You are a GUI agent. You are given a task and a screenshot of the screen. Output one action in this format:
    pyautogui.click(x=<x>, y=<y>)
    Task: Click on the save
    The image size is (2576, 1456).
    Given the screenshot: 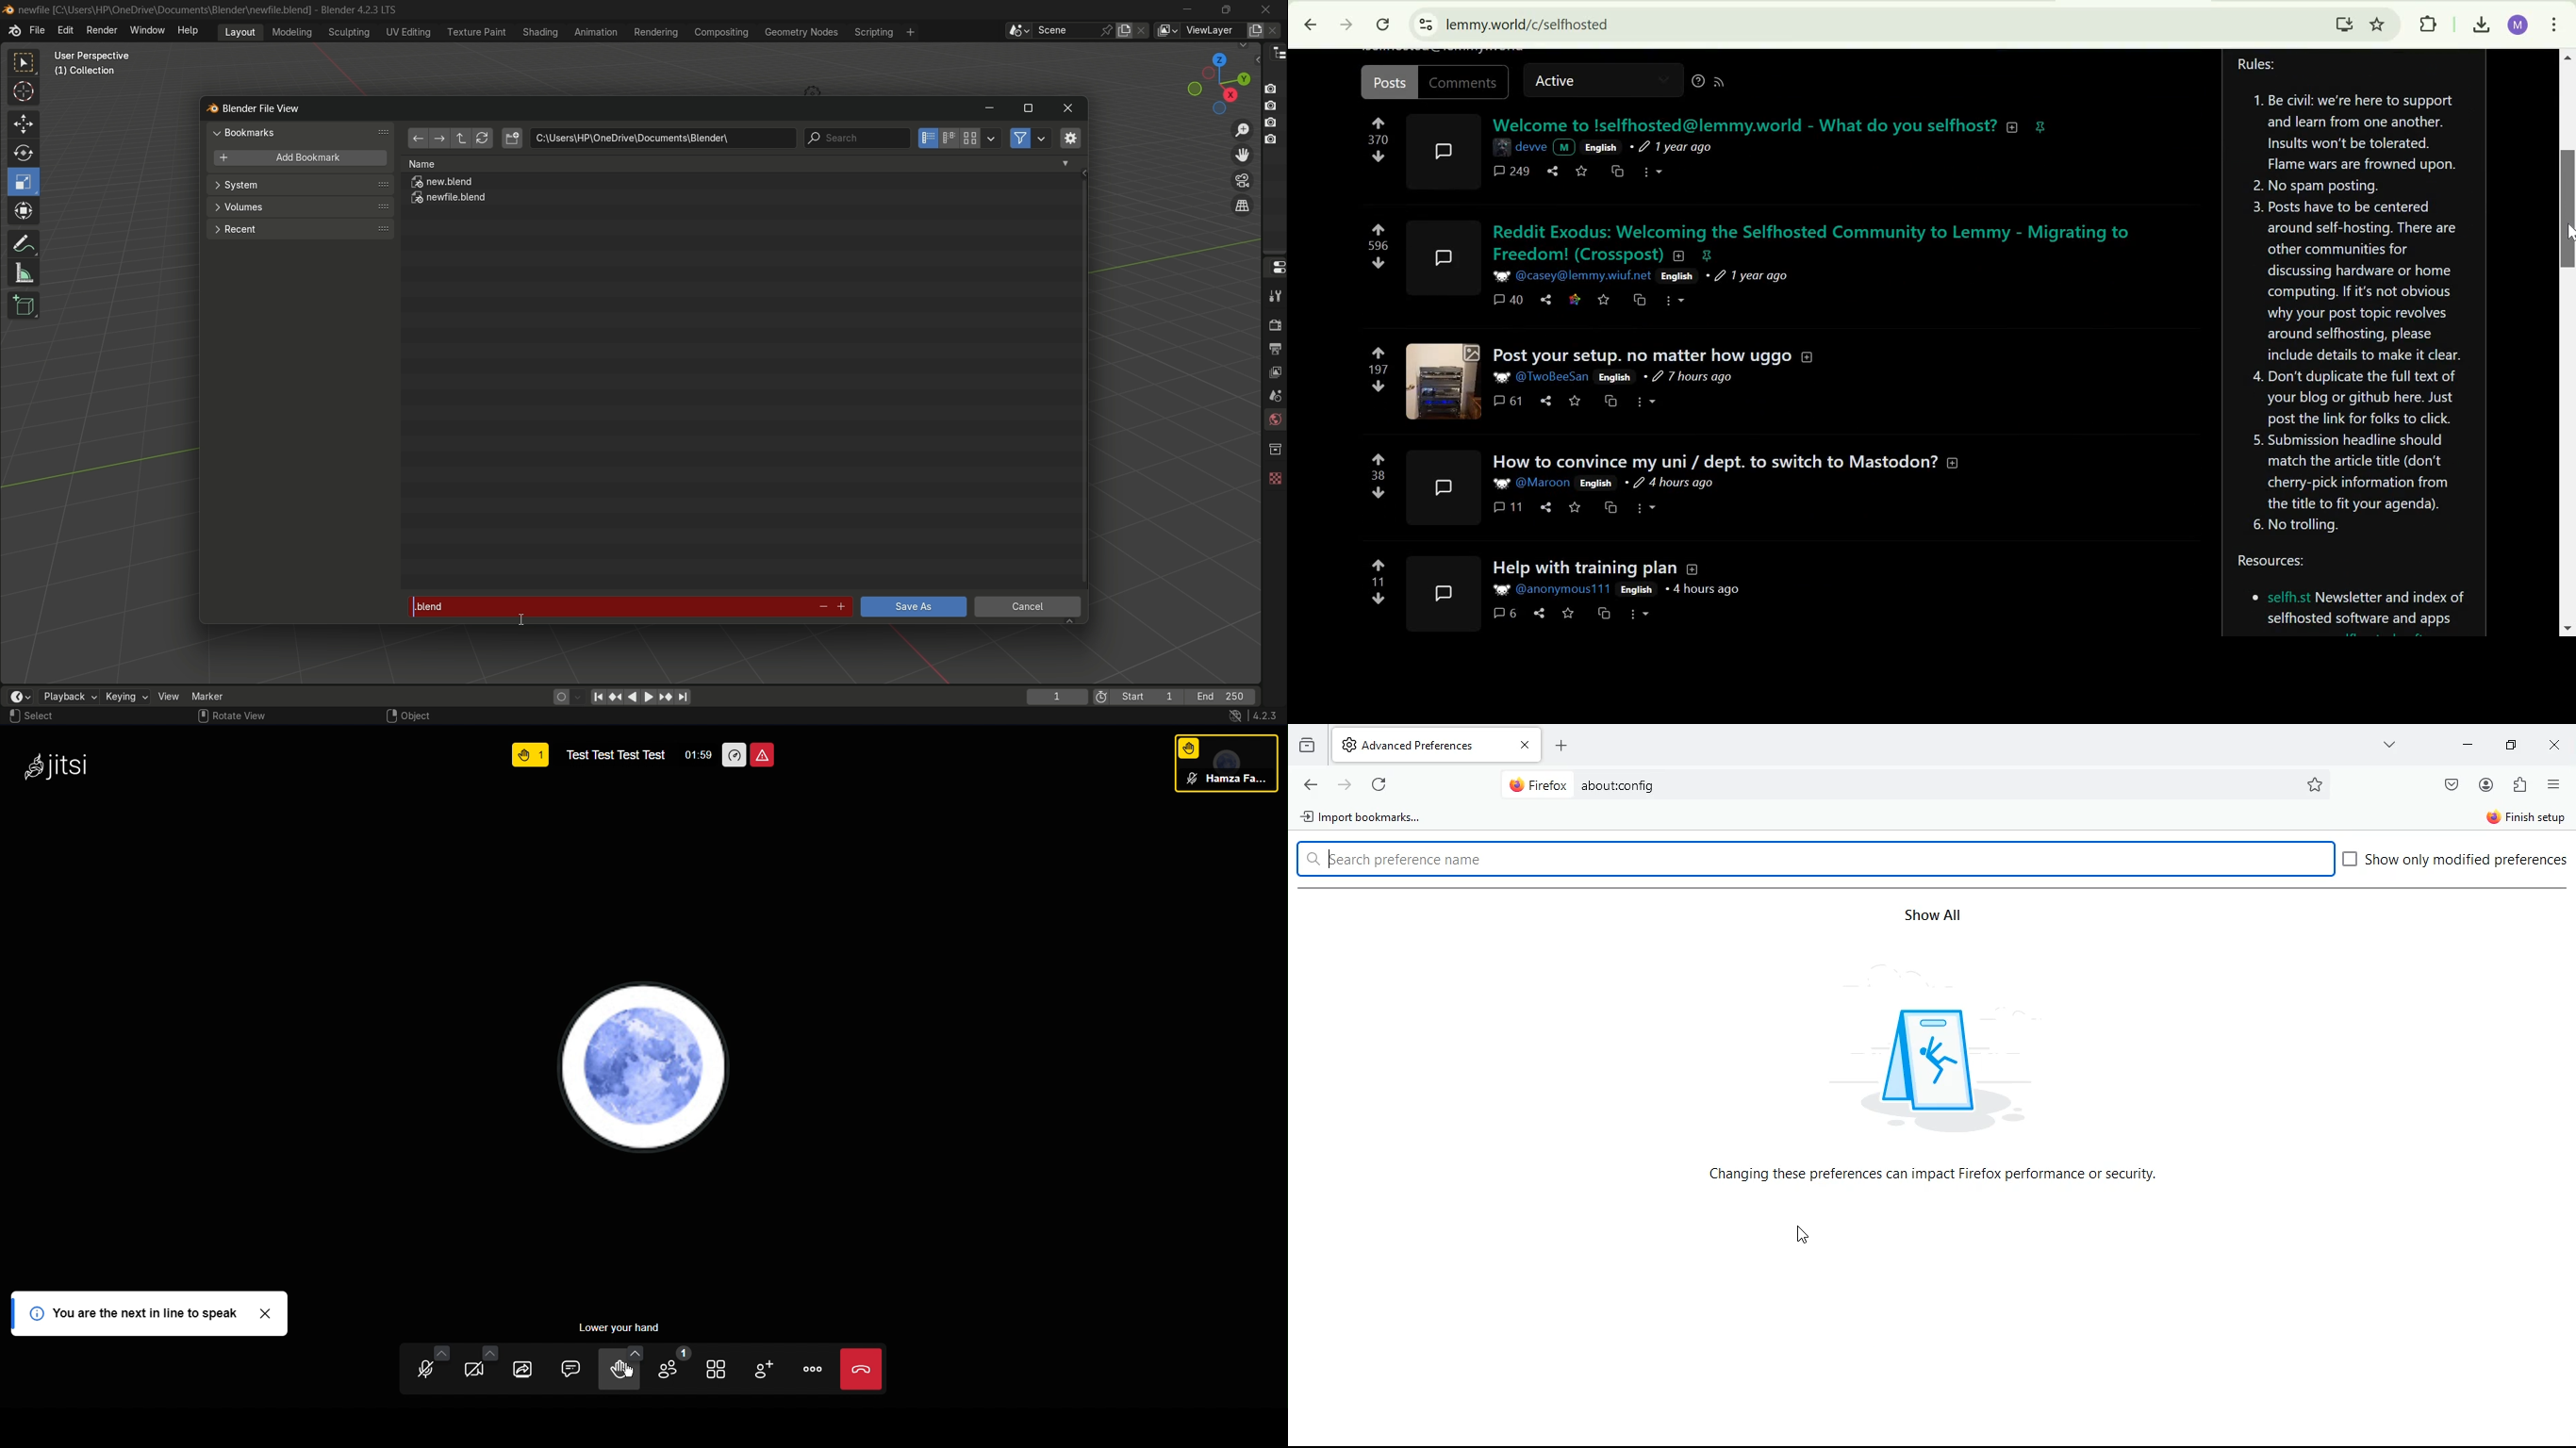 What is the action you would take?
    pyautogui.click(x=1576, y=508)
    